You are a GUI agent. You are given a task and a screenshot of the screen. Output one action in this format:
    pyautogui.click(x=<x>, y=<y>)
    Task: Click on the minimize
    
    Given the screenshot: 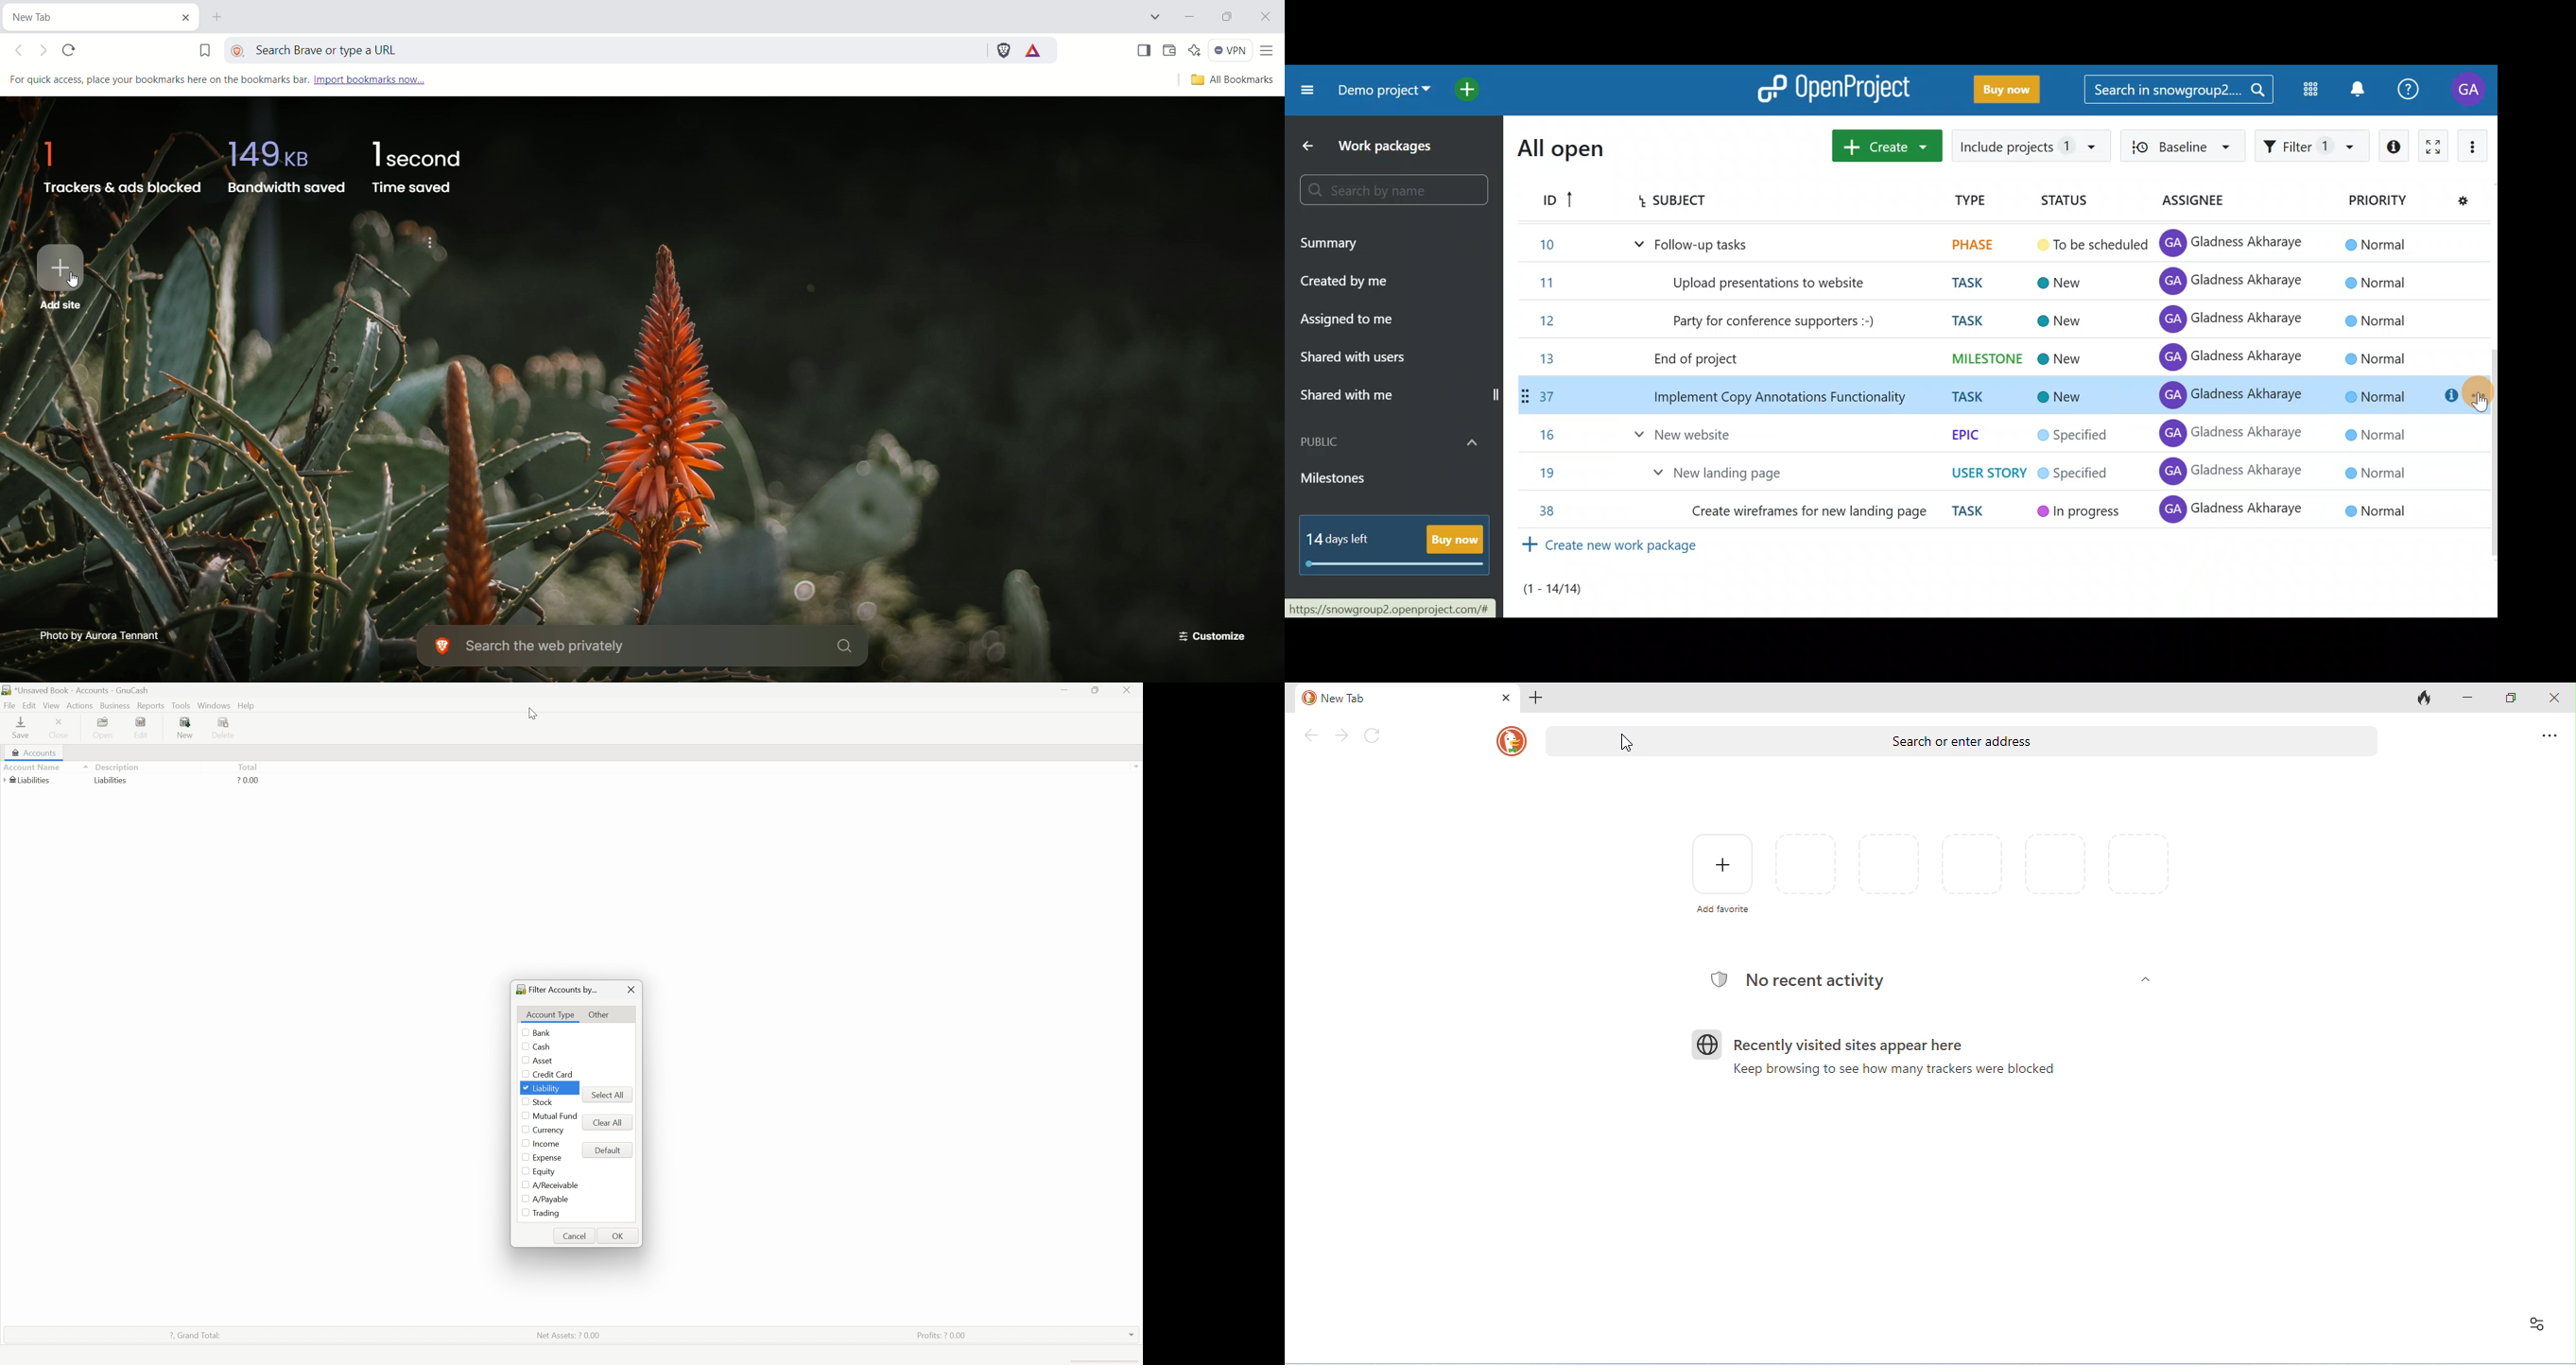 What is the action you would take?
    pyautogui.click(x=2472, y=696)
    